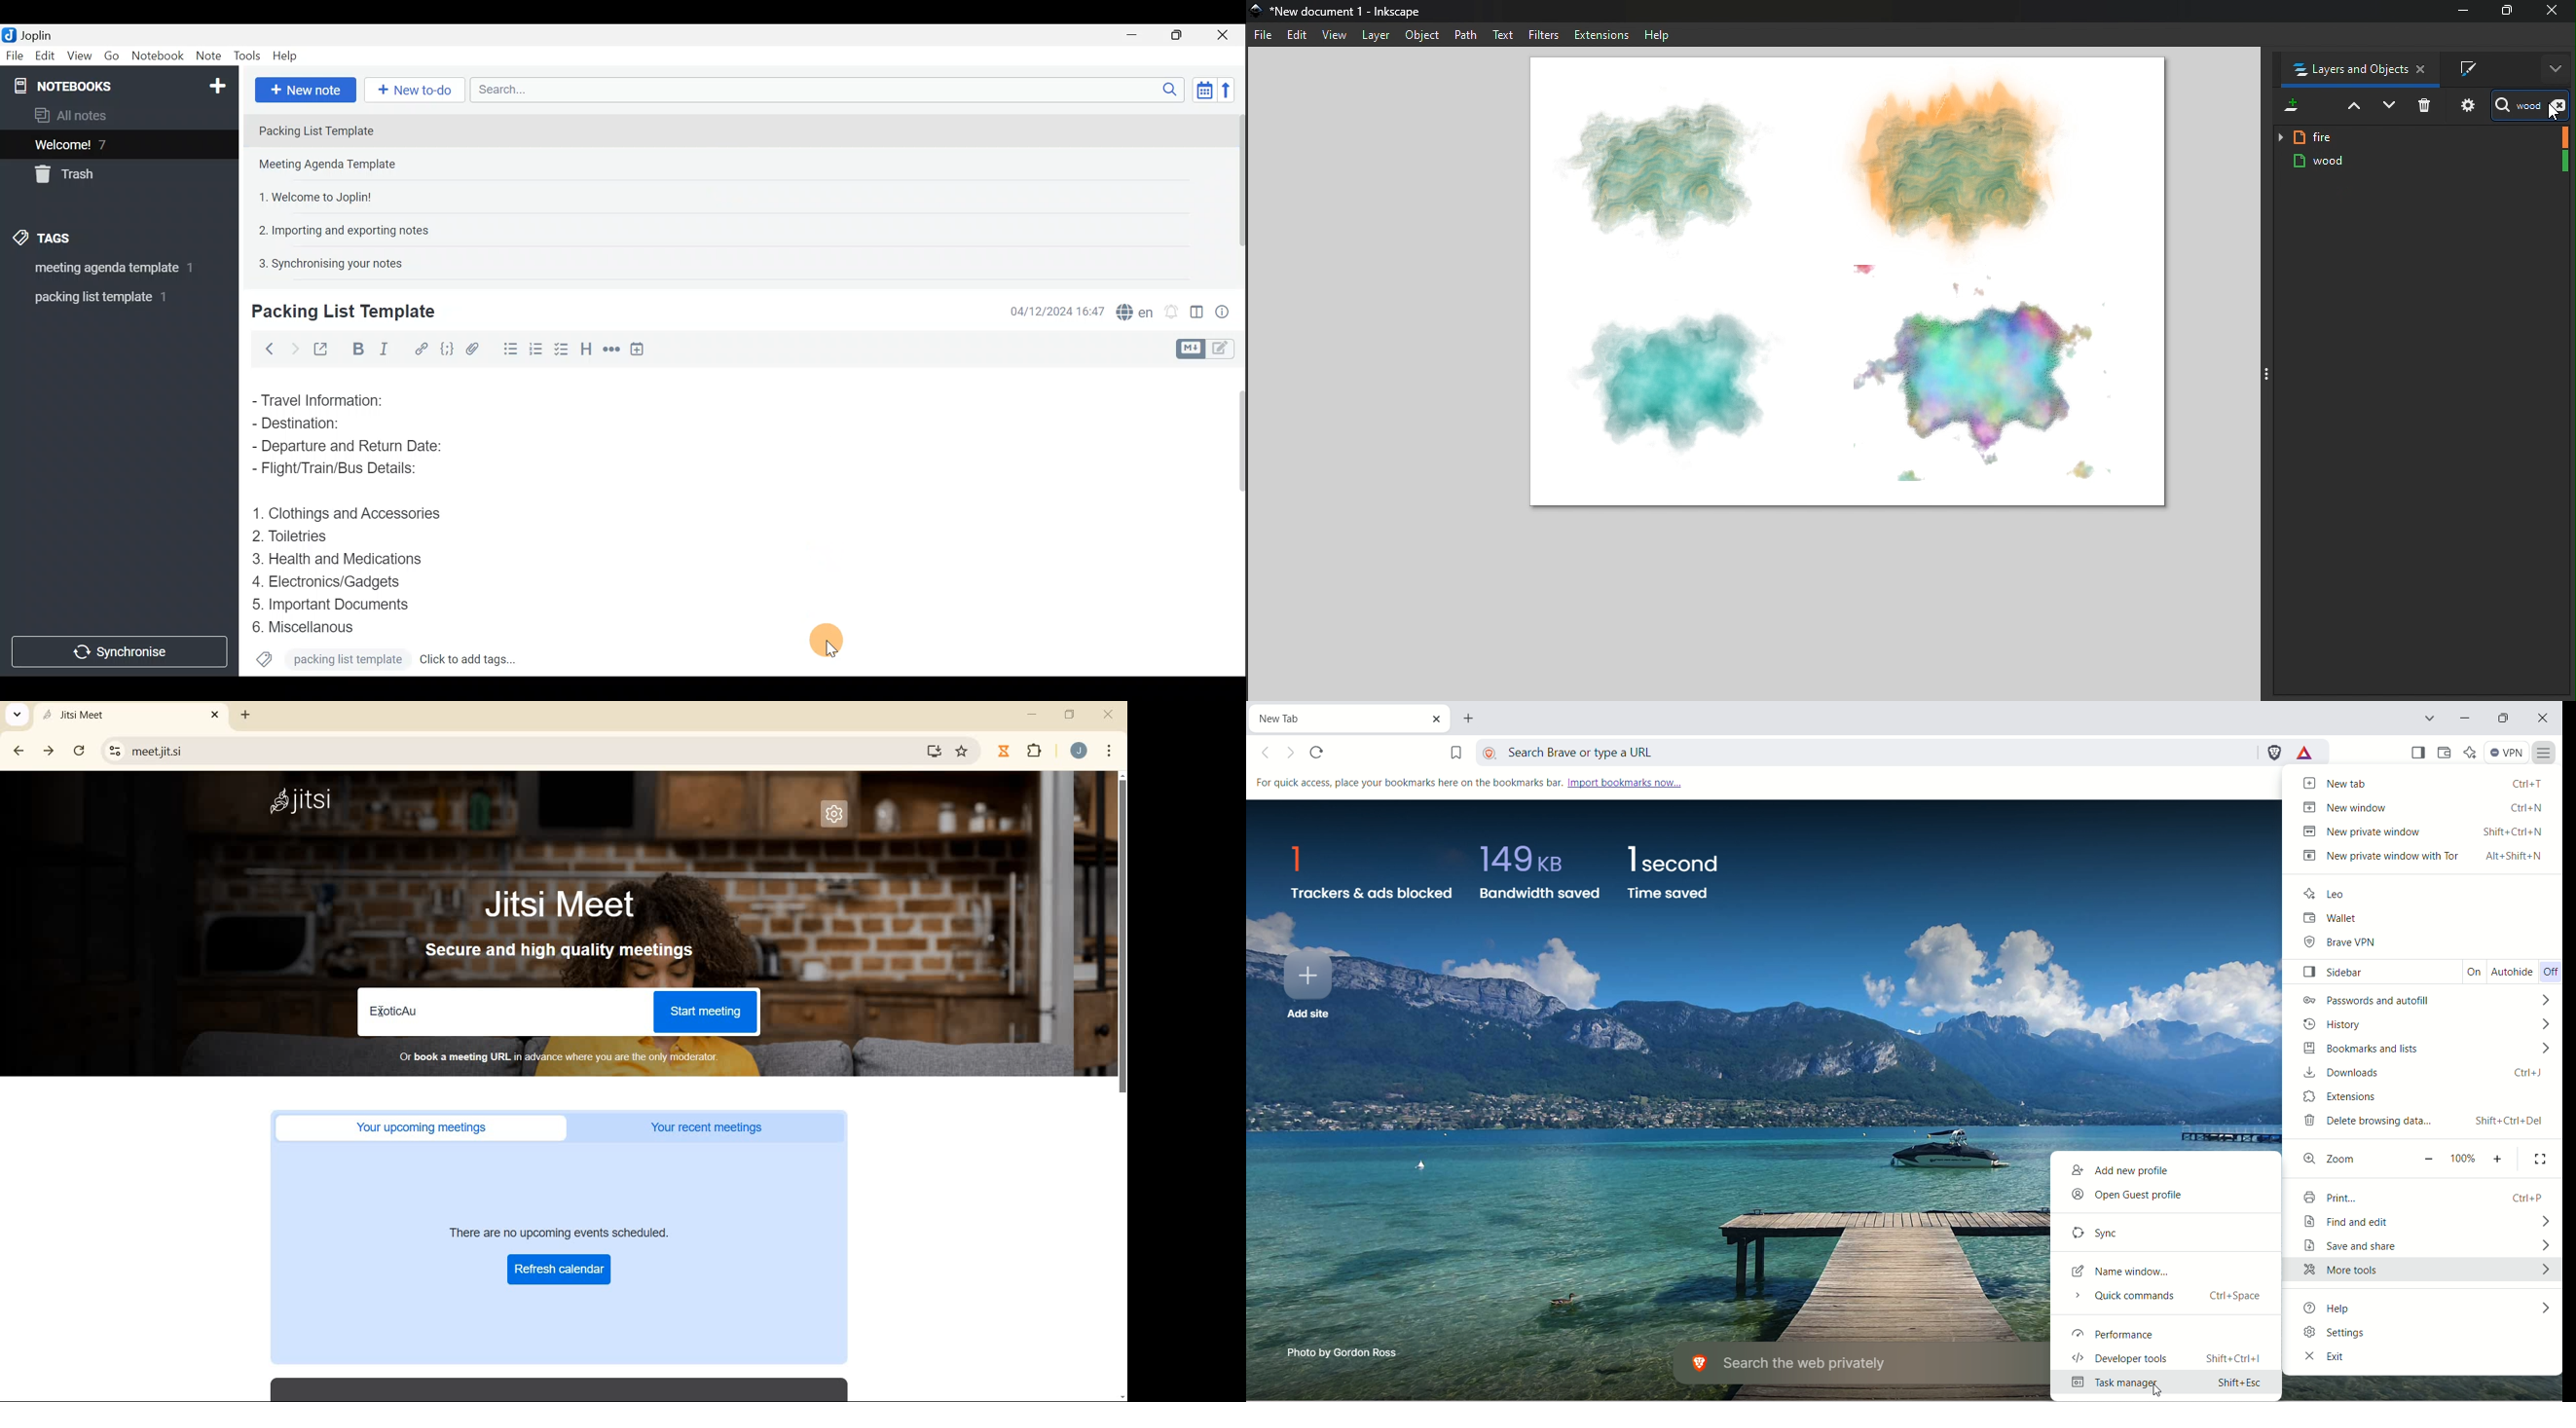 This screenshot has height=1428, width=2576. I want to click on Notebook, so click(117, 84).